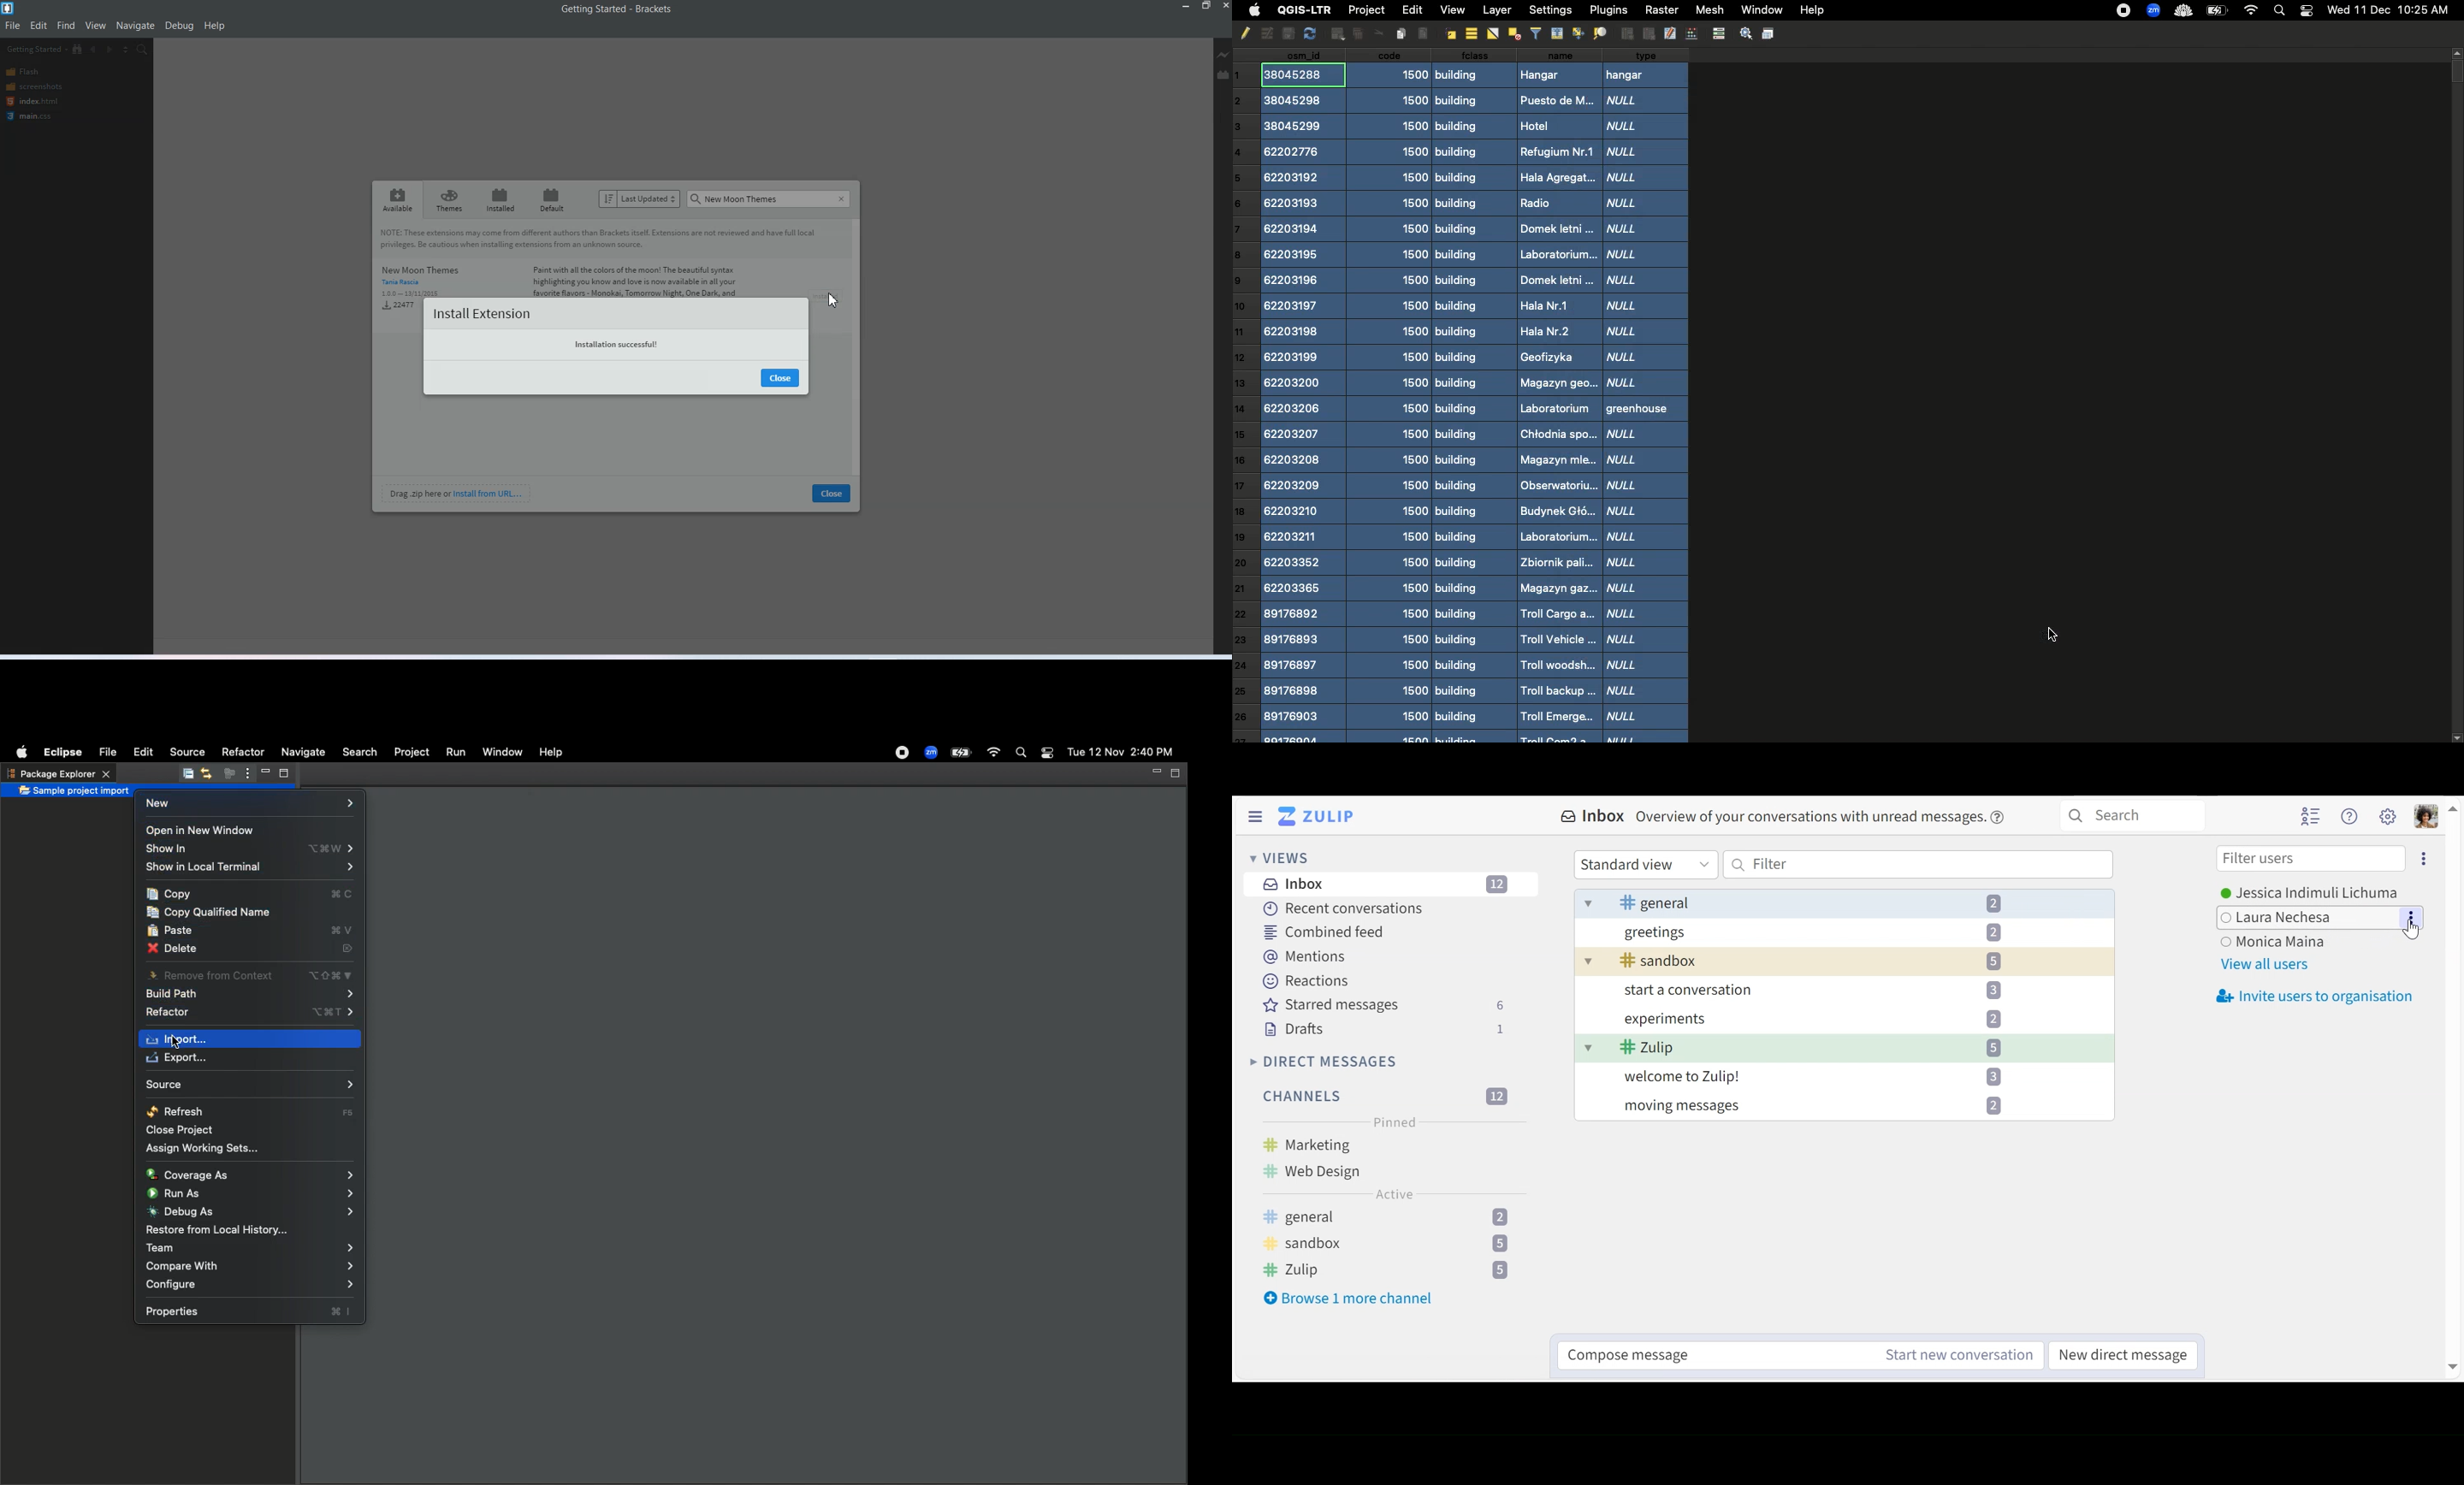 The height and width of the screenshot is (1512, 2464). I want to click on moving messages, so click(1817, 1106).